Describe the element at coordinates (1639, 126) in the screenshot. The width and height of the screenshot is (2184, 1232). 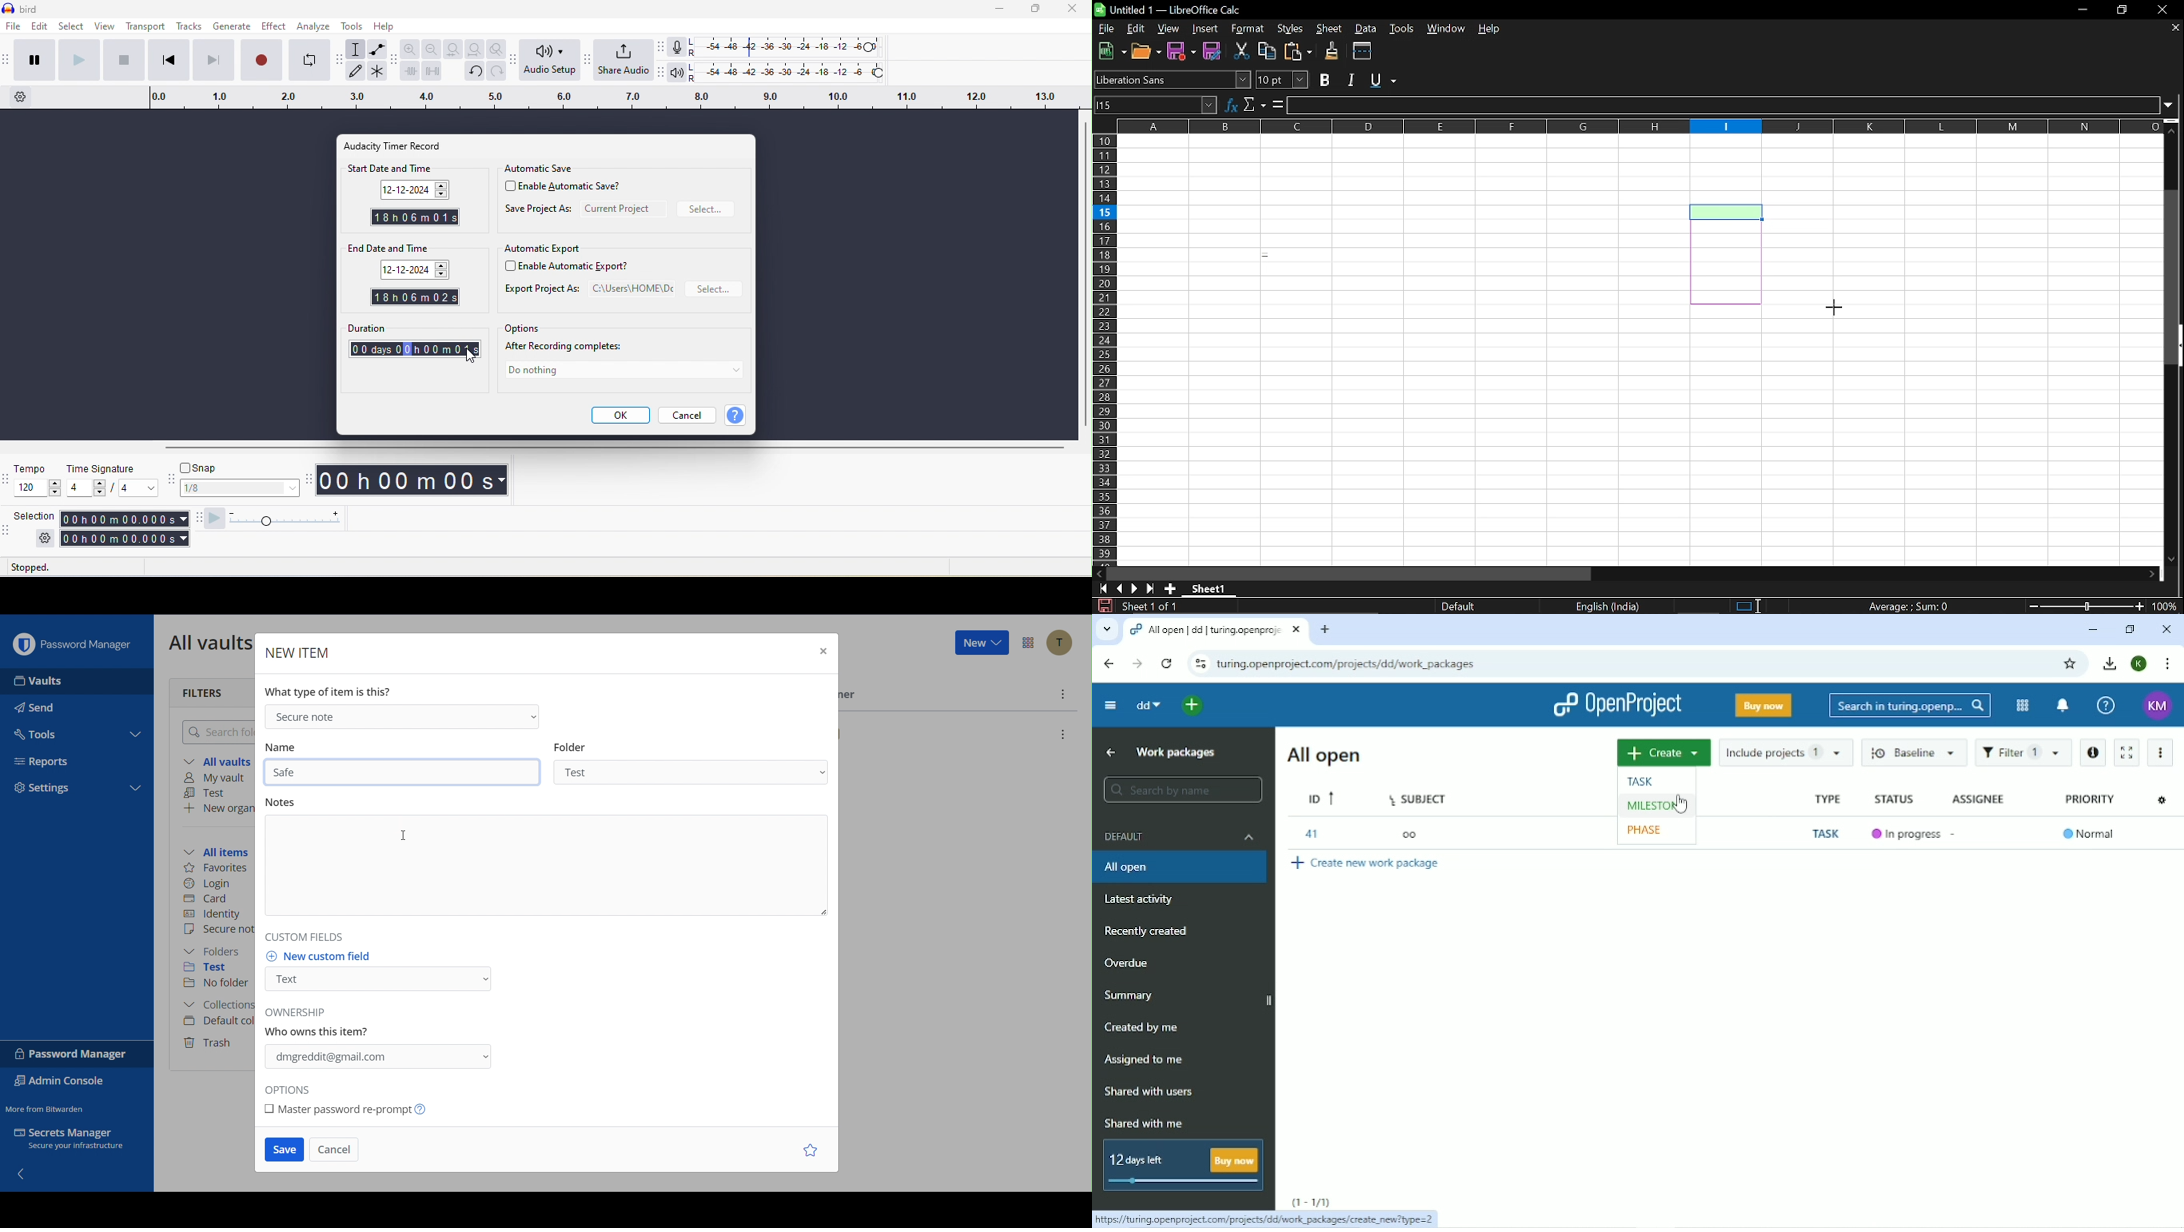
I see `Columns` at that location.